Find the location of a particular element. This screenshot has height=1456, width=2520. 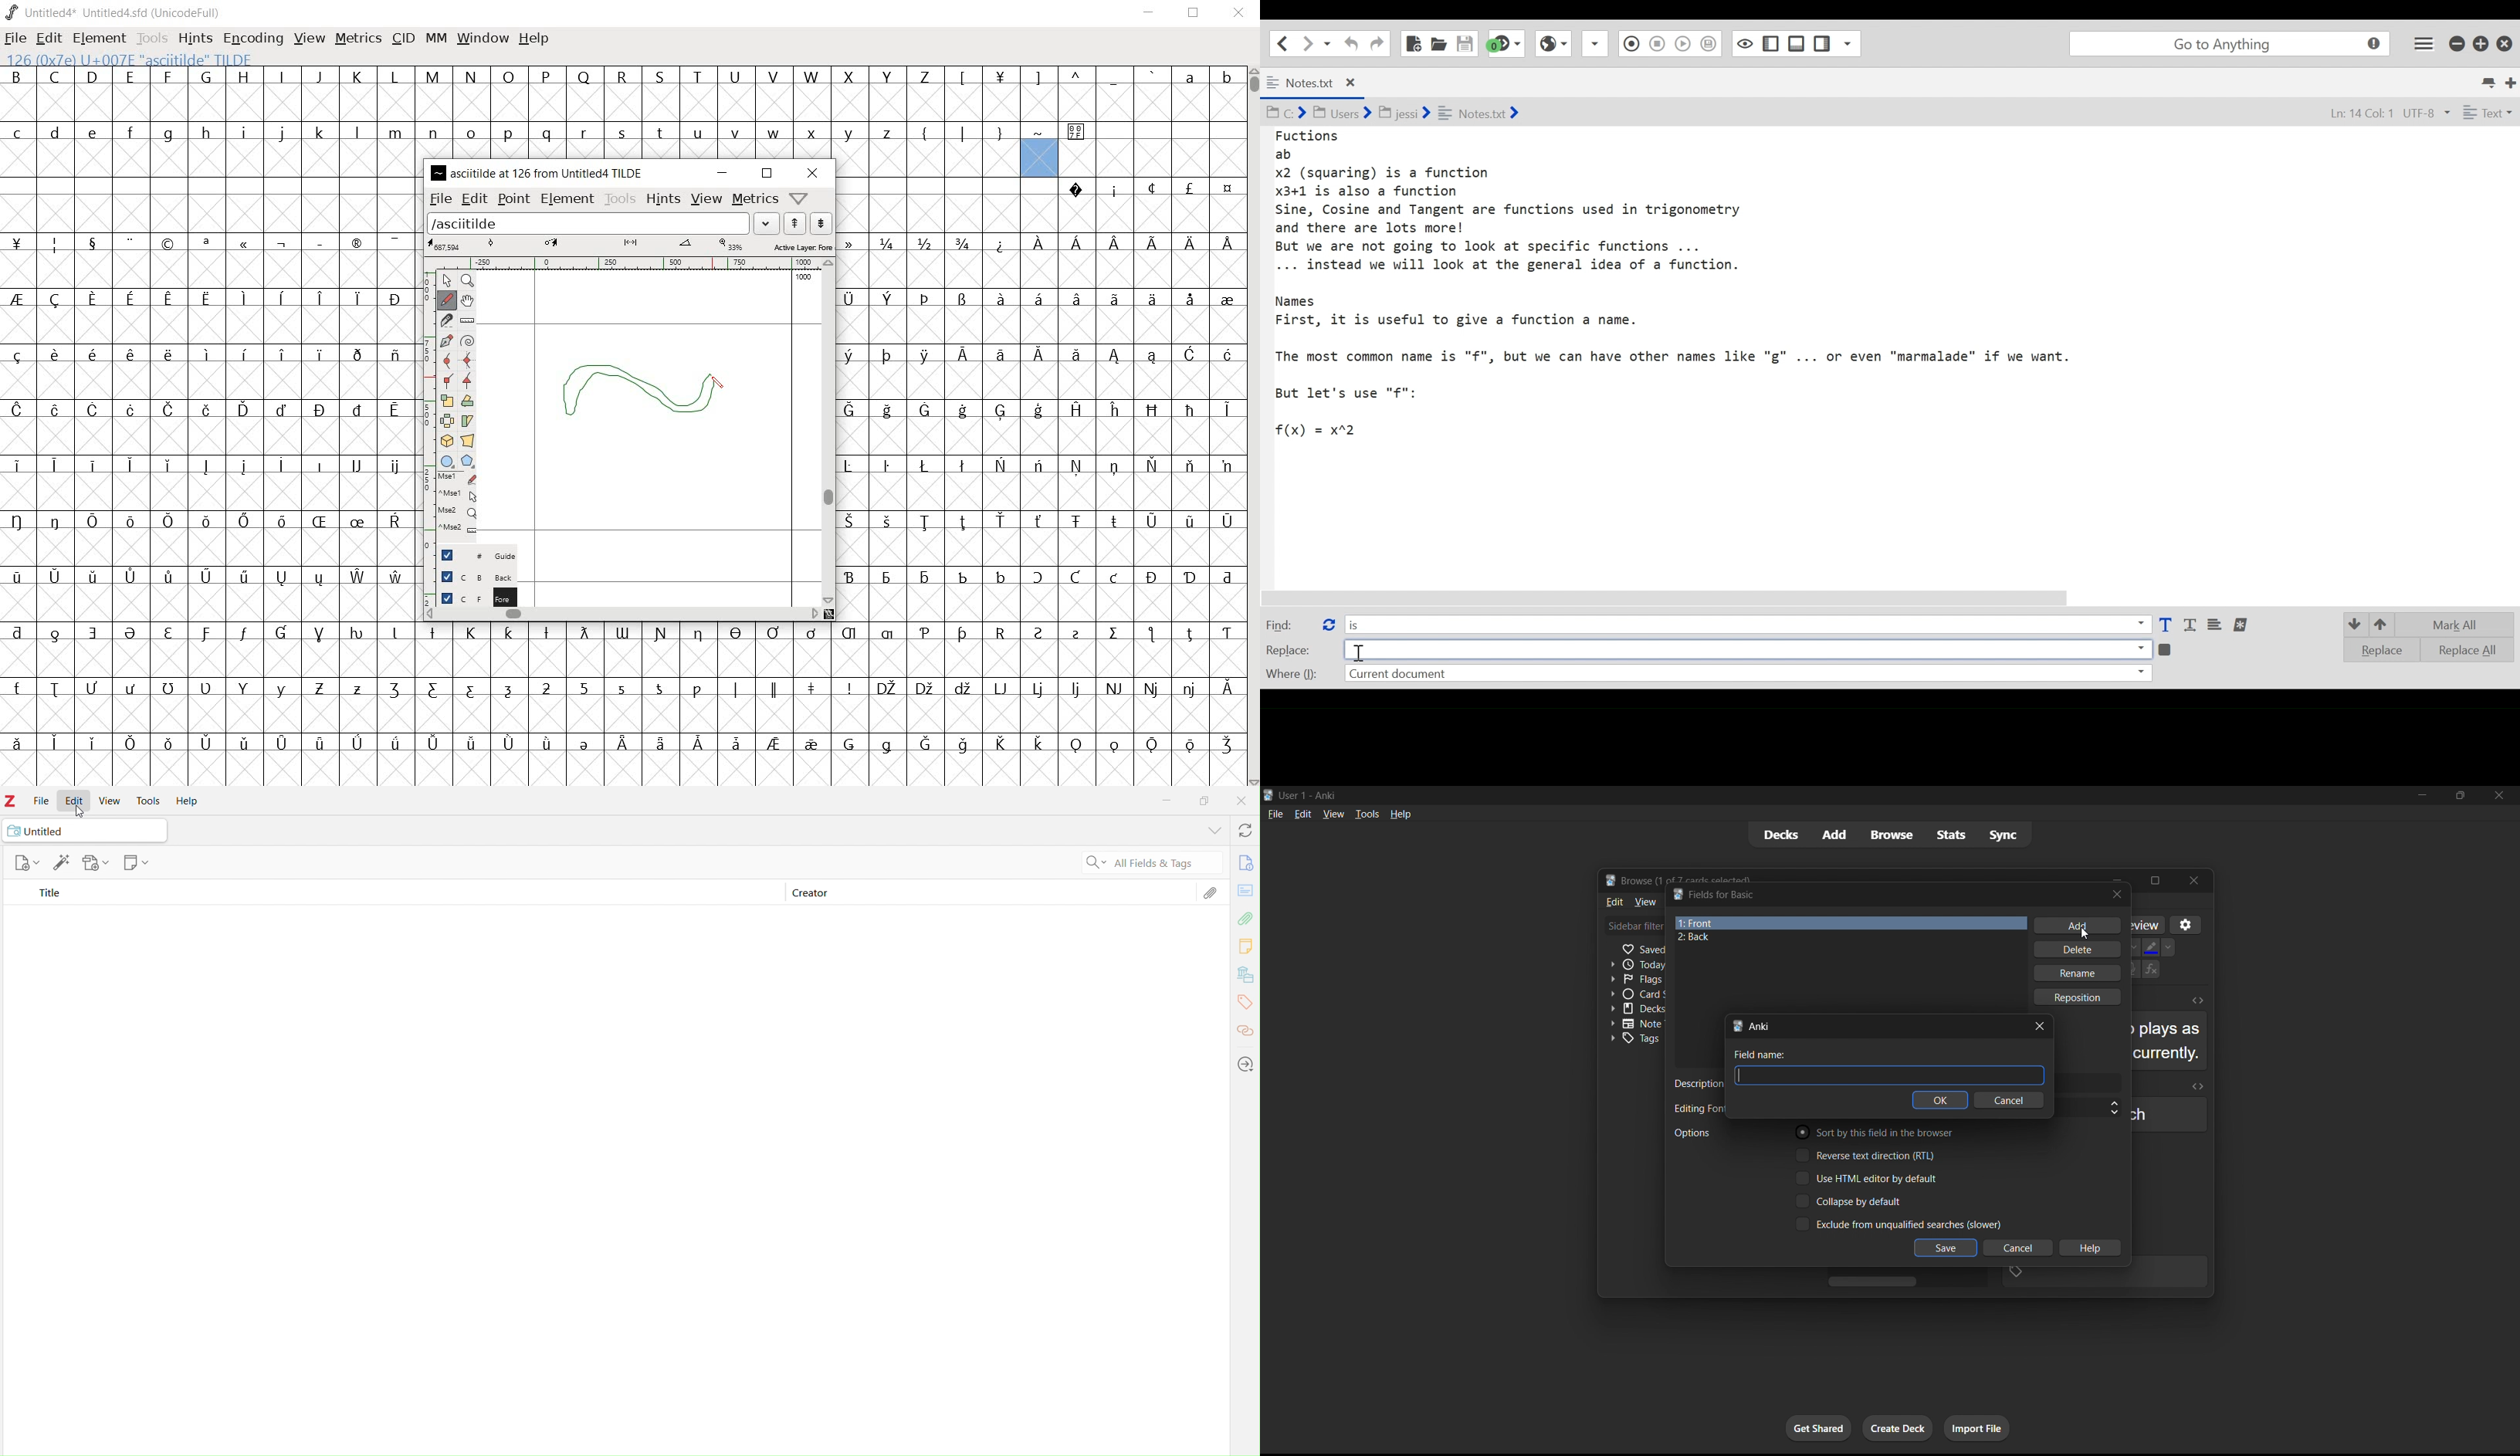

CID is located at coordinates (402, 38).